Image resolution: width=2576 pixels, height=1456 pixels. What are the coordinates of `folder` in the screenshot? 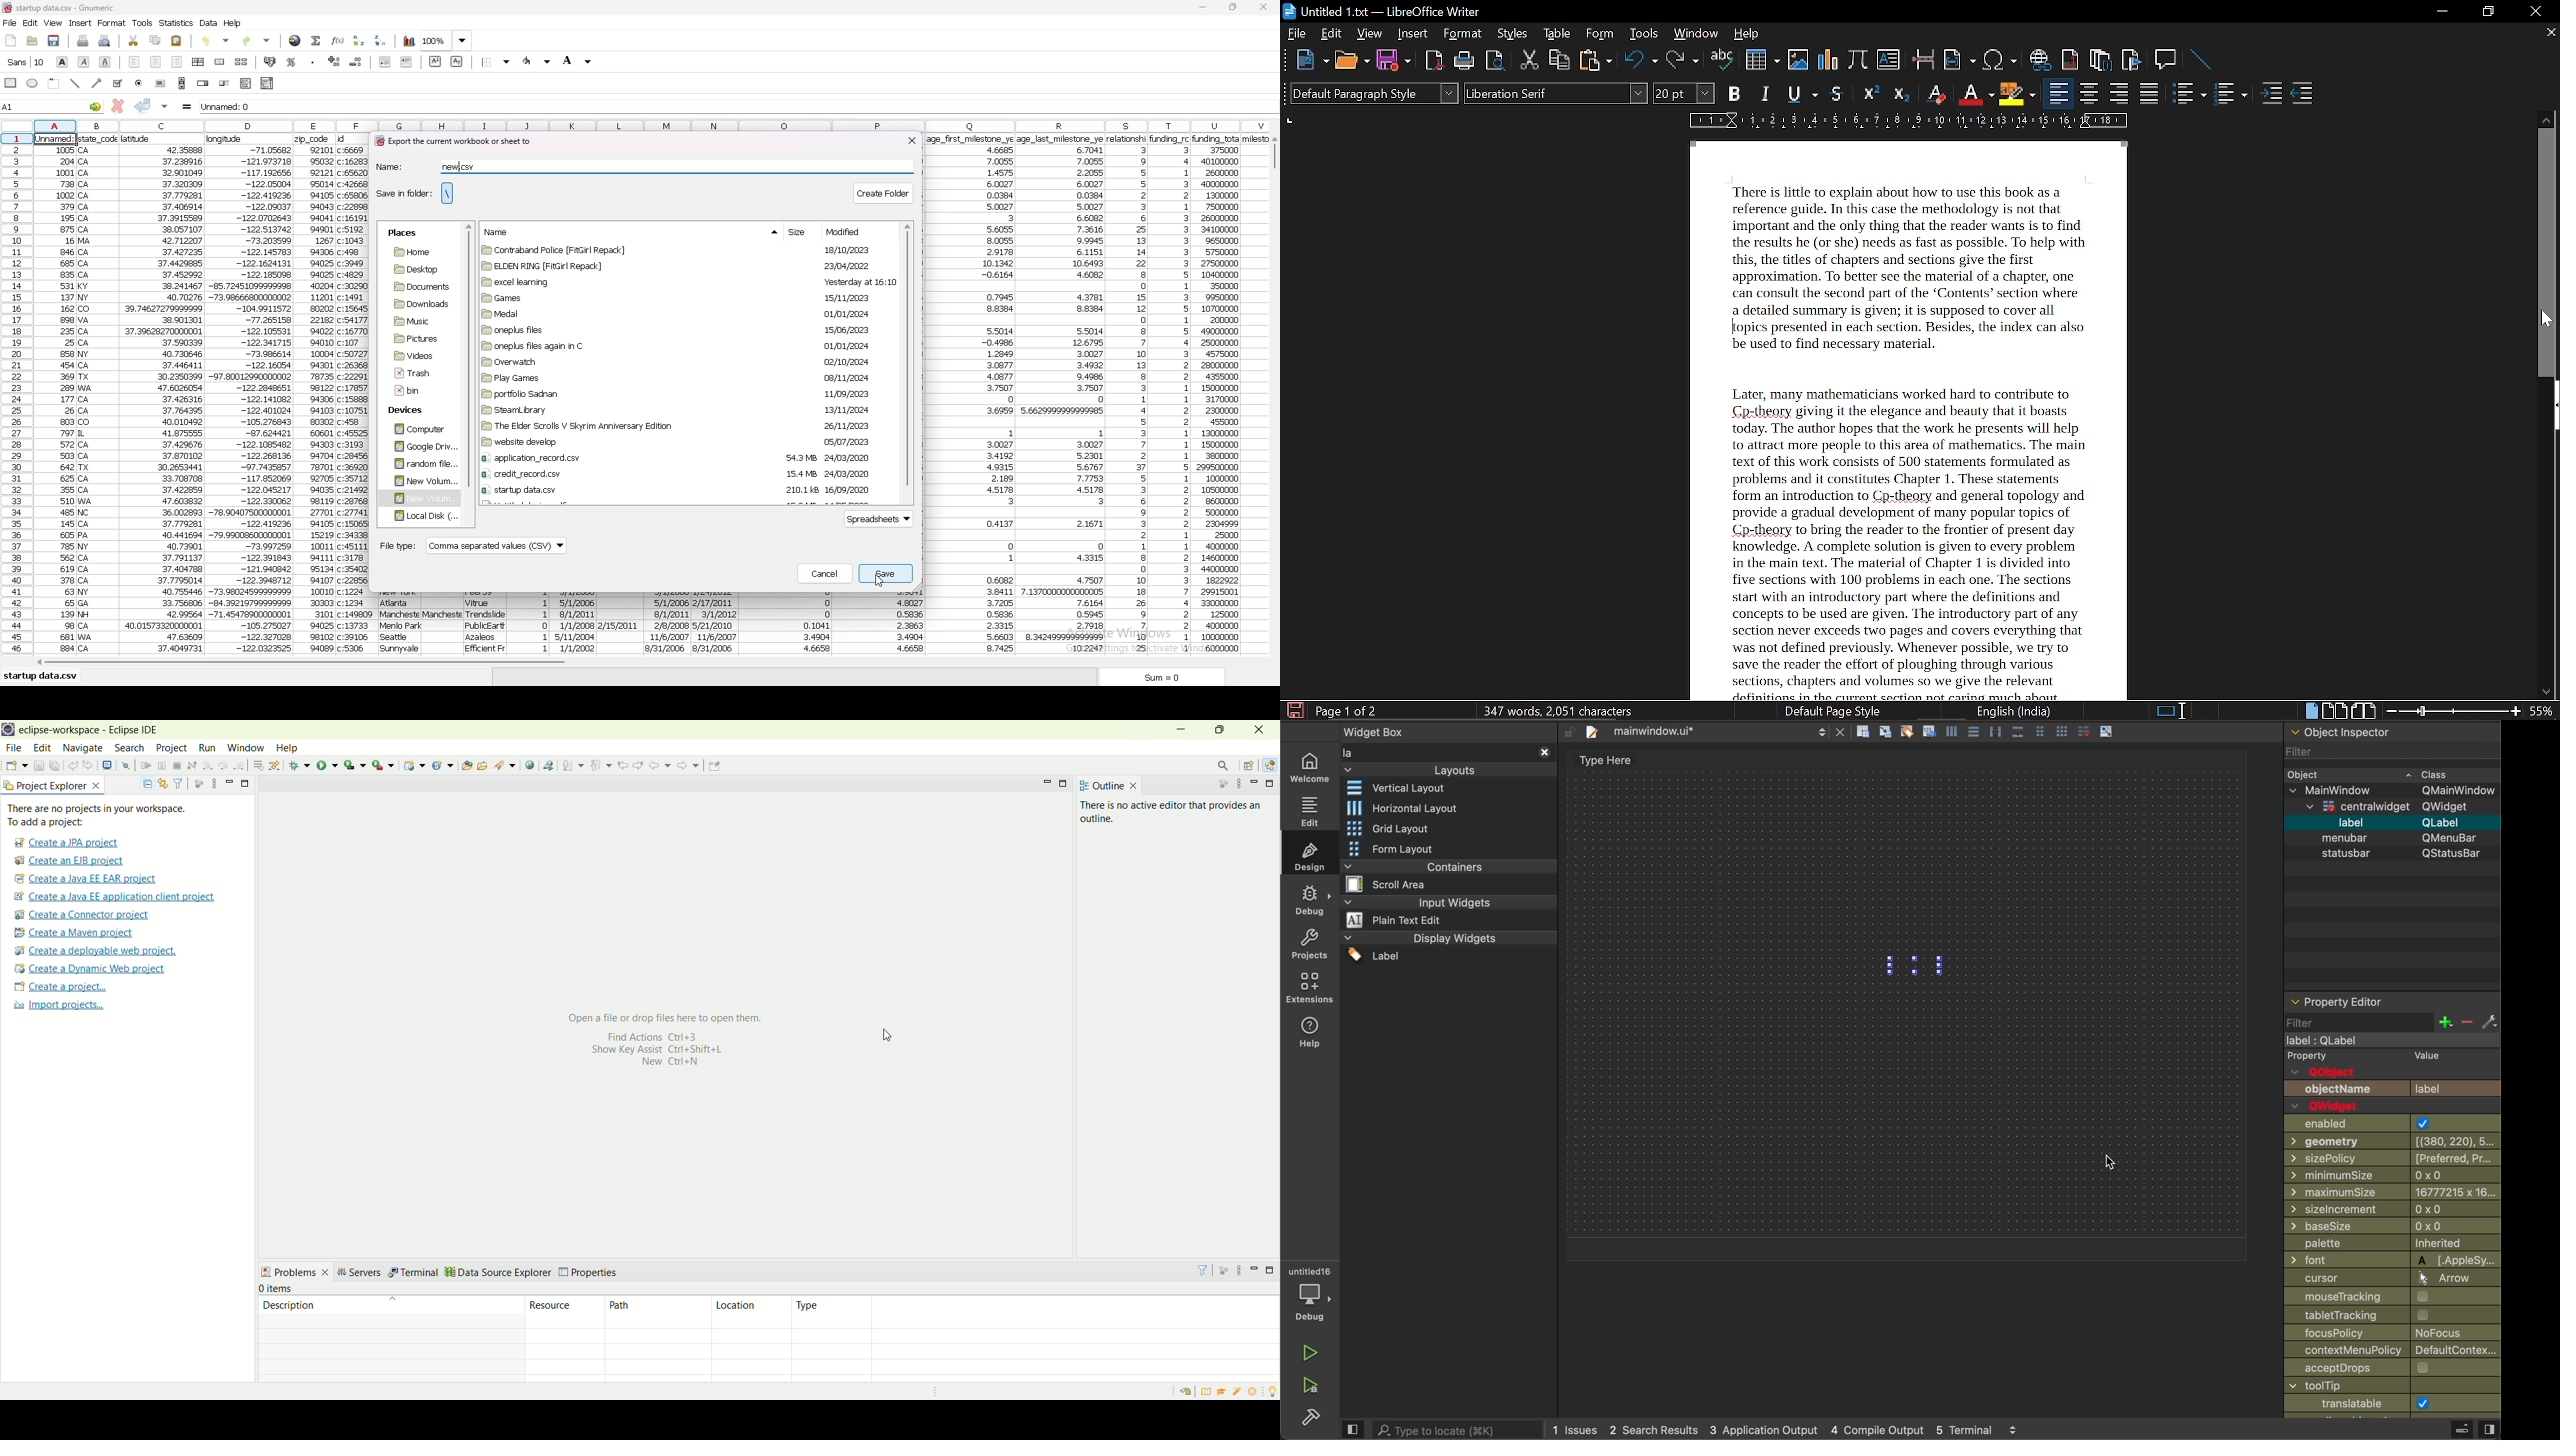 It's located at (687, 363).